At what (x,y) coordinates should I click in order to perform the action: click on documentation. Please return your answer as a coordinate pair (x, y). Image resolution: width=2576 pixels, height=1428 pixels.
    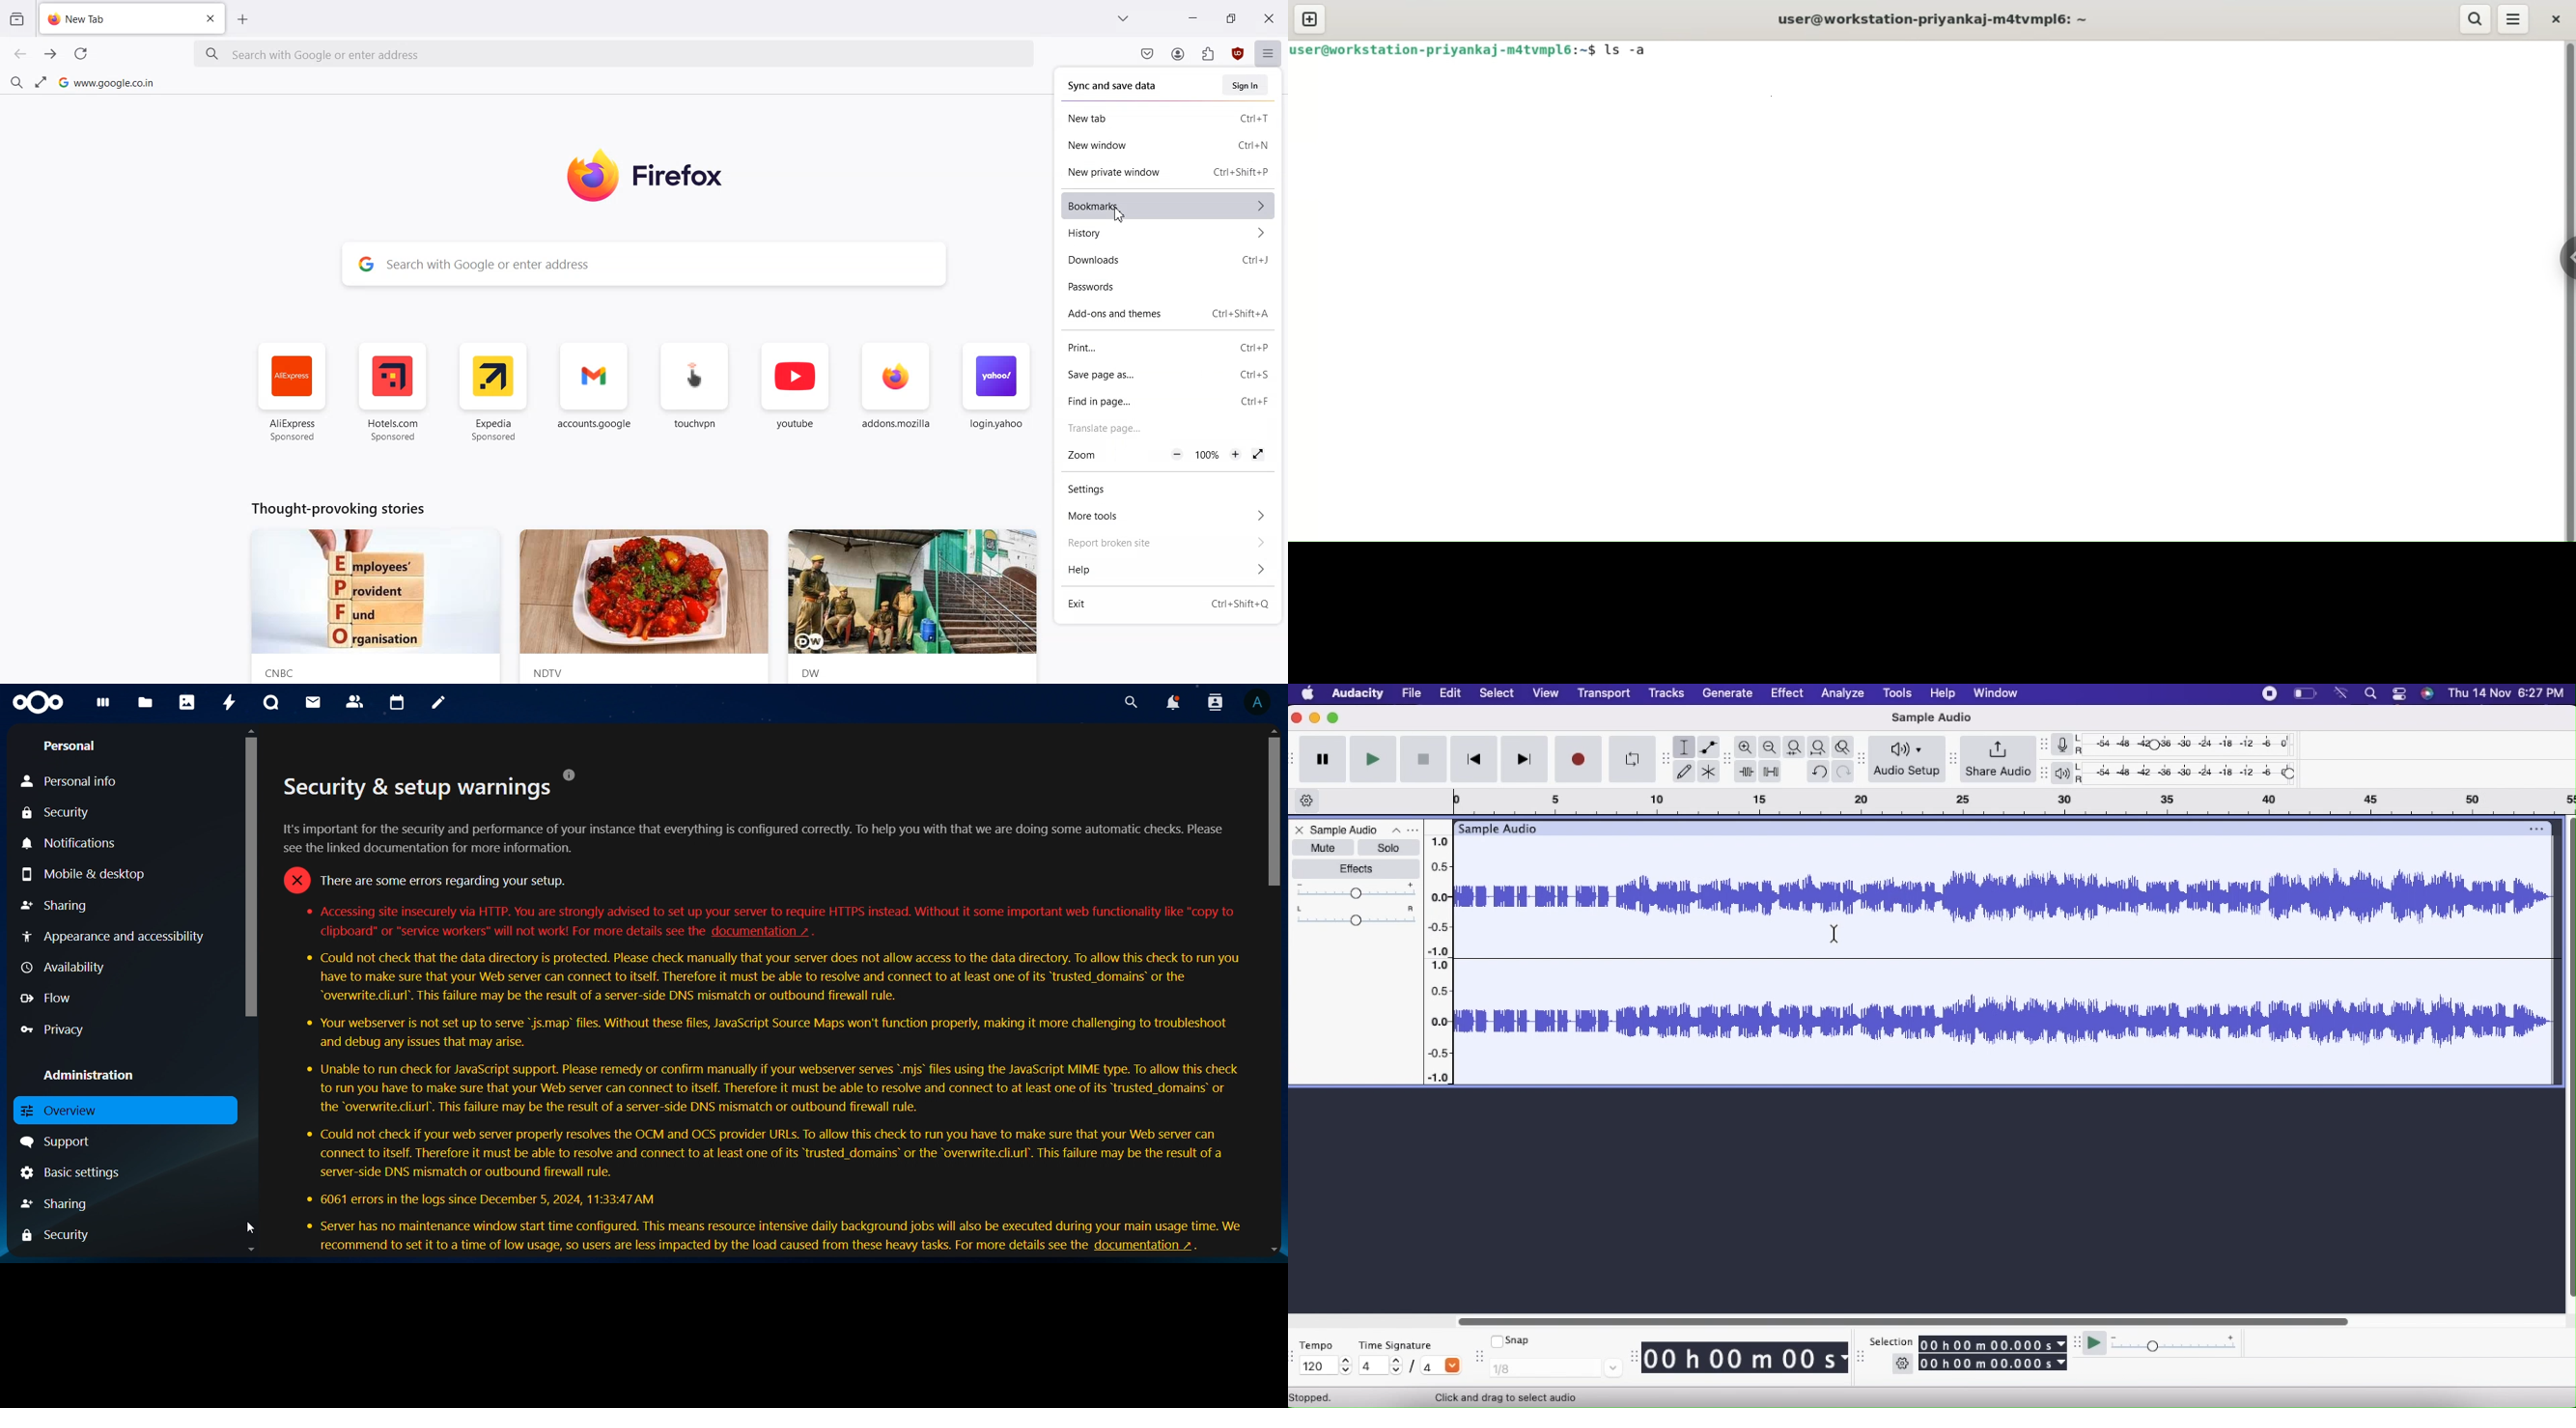
    Looking at the image, I should click on (1152, 1247).